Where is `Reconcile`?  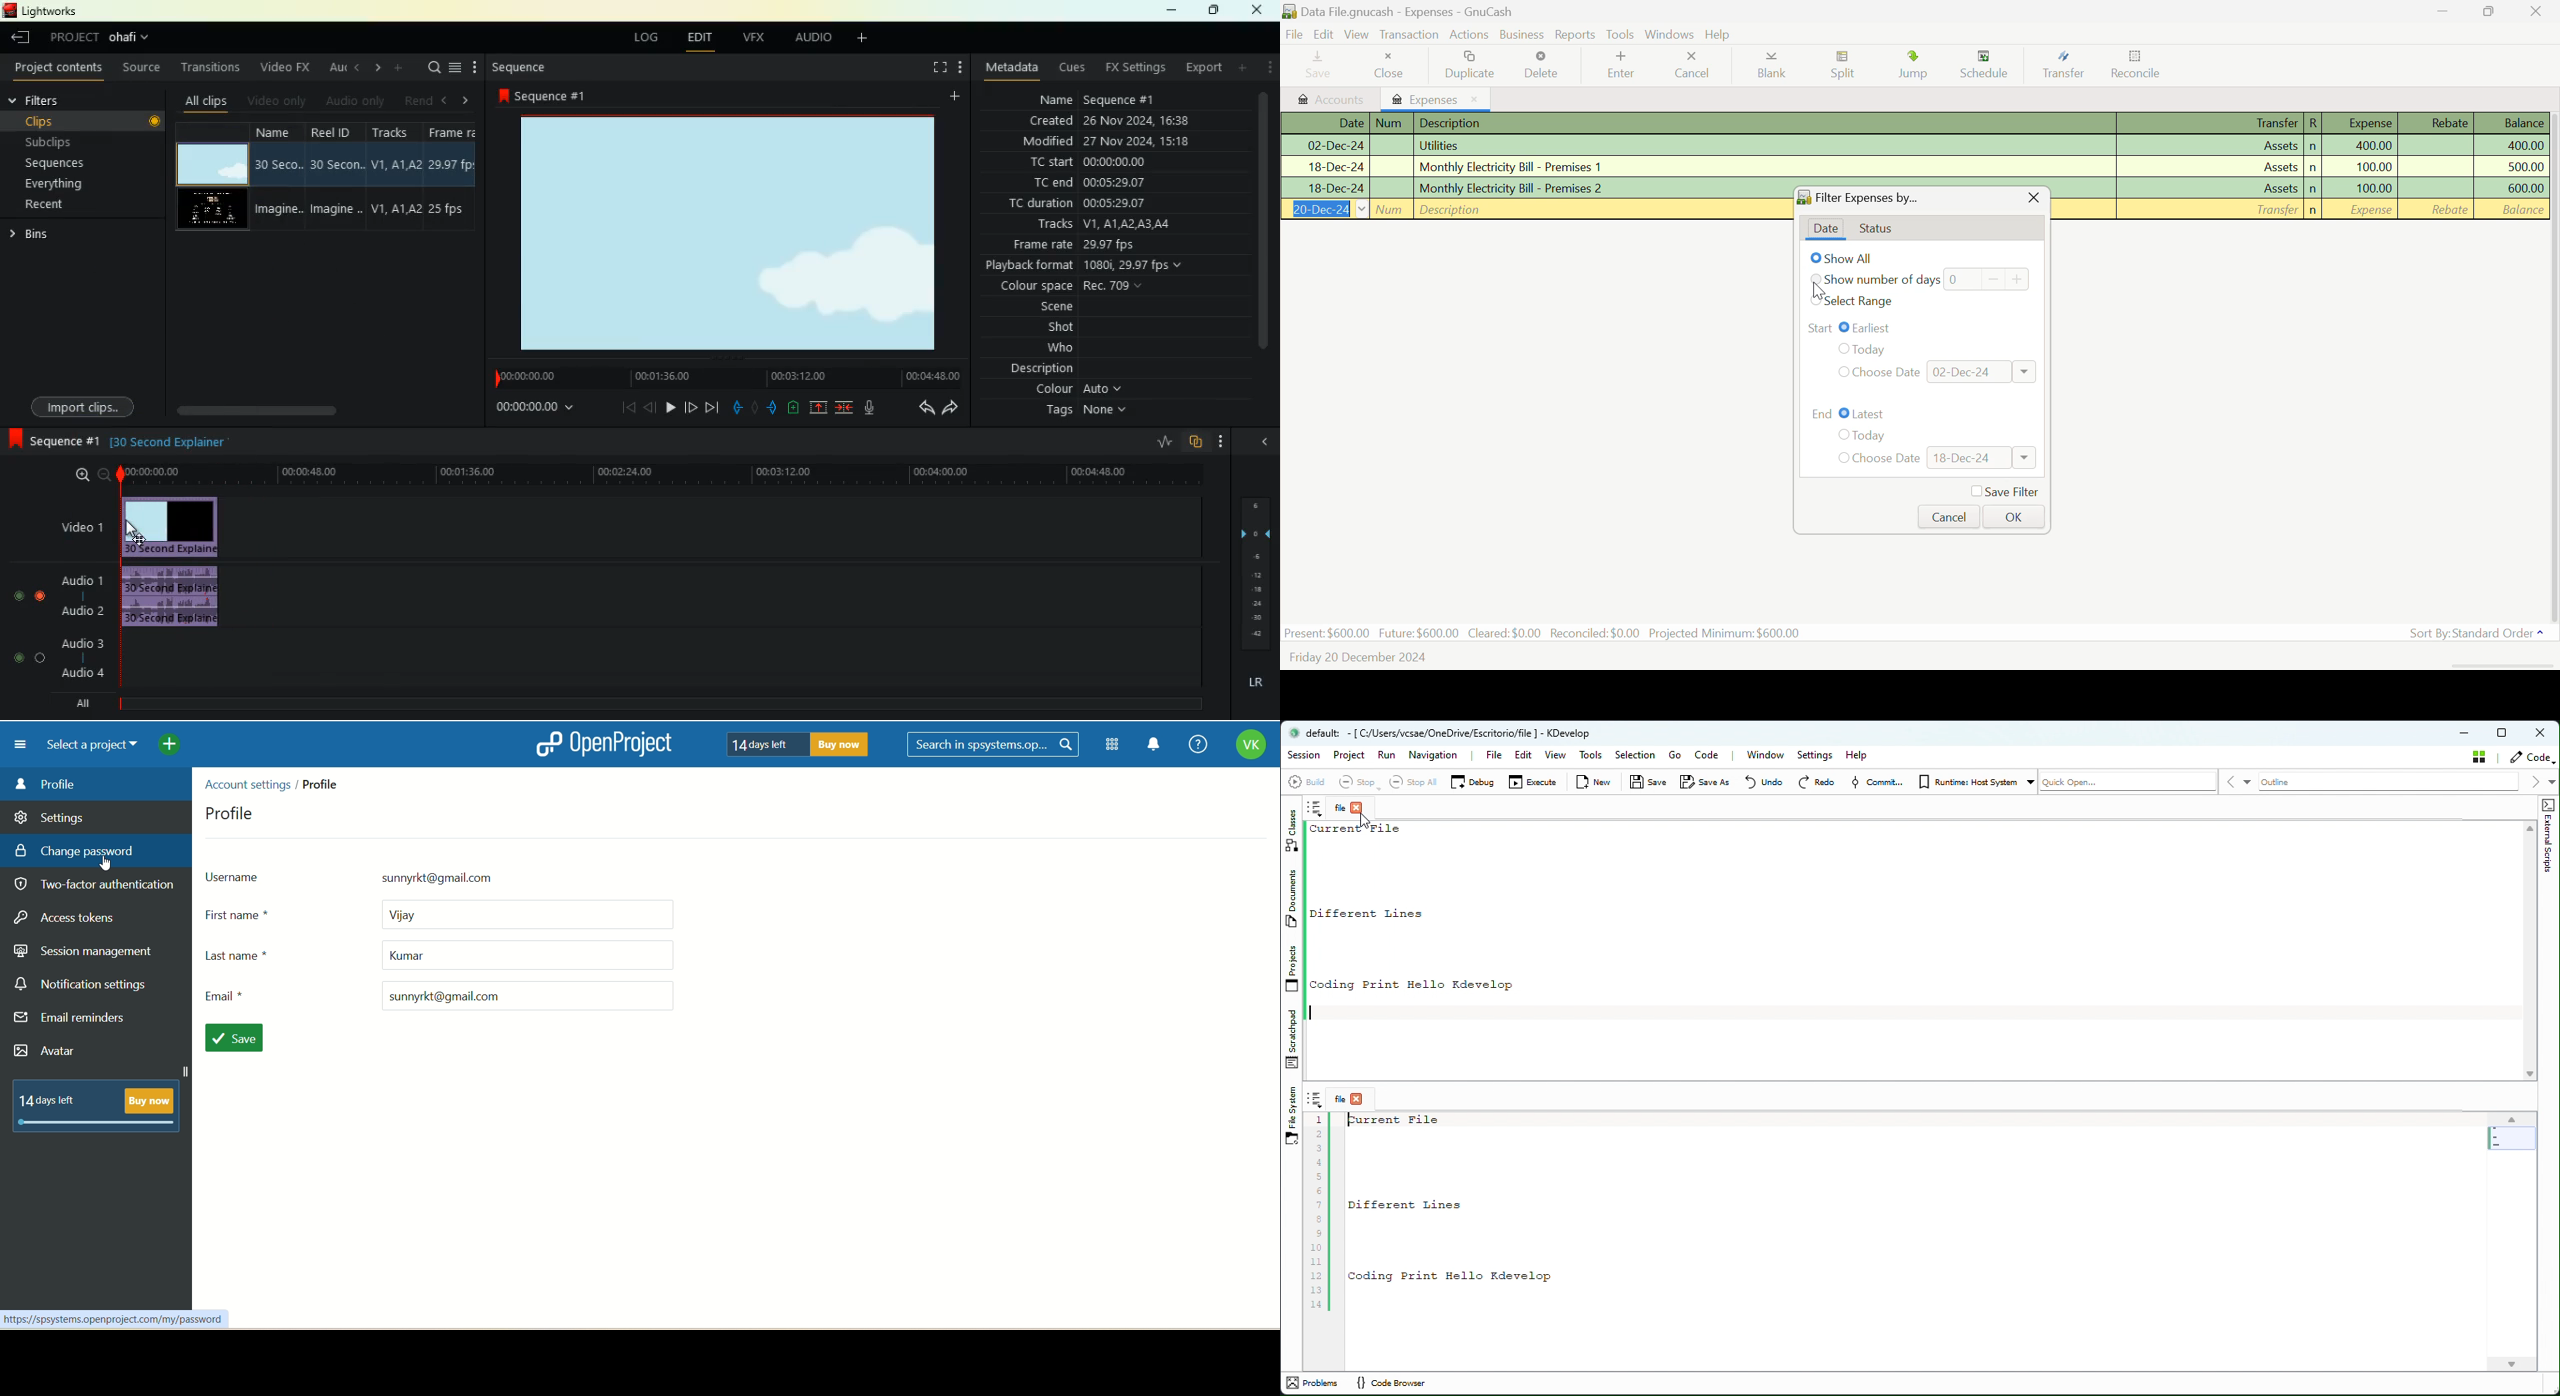 Reconcile is located at coordinates (2139, 67).